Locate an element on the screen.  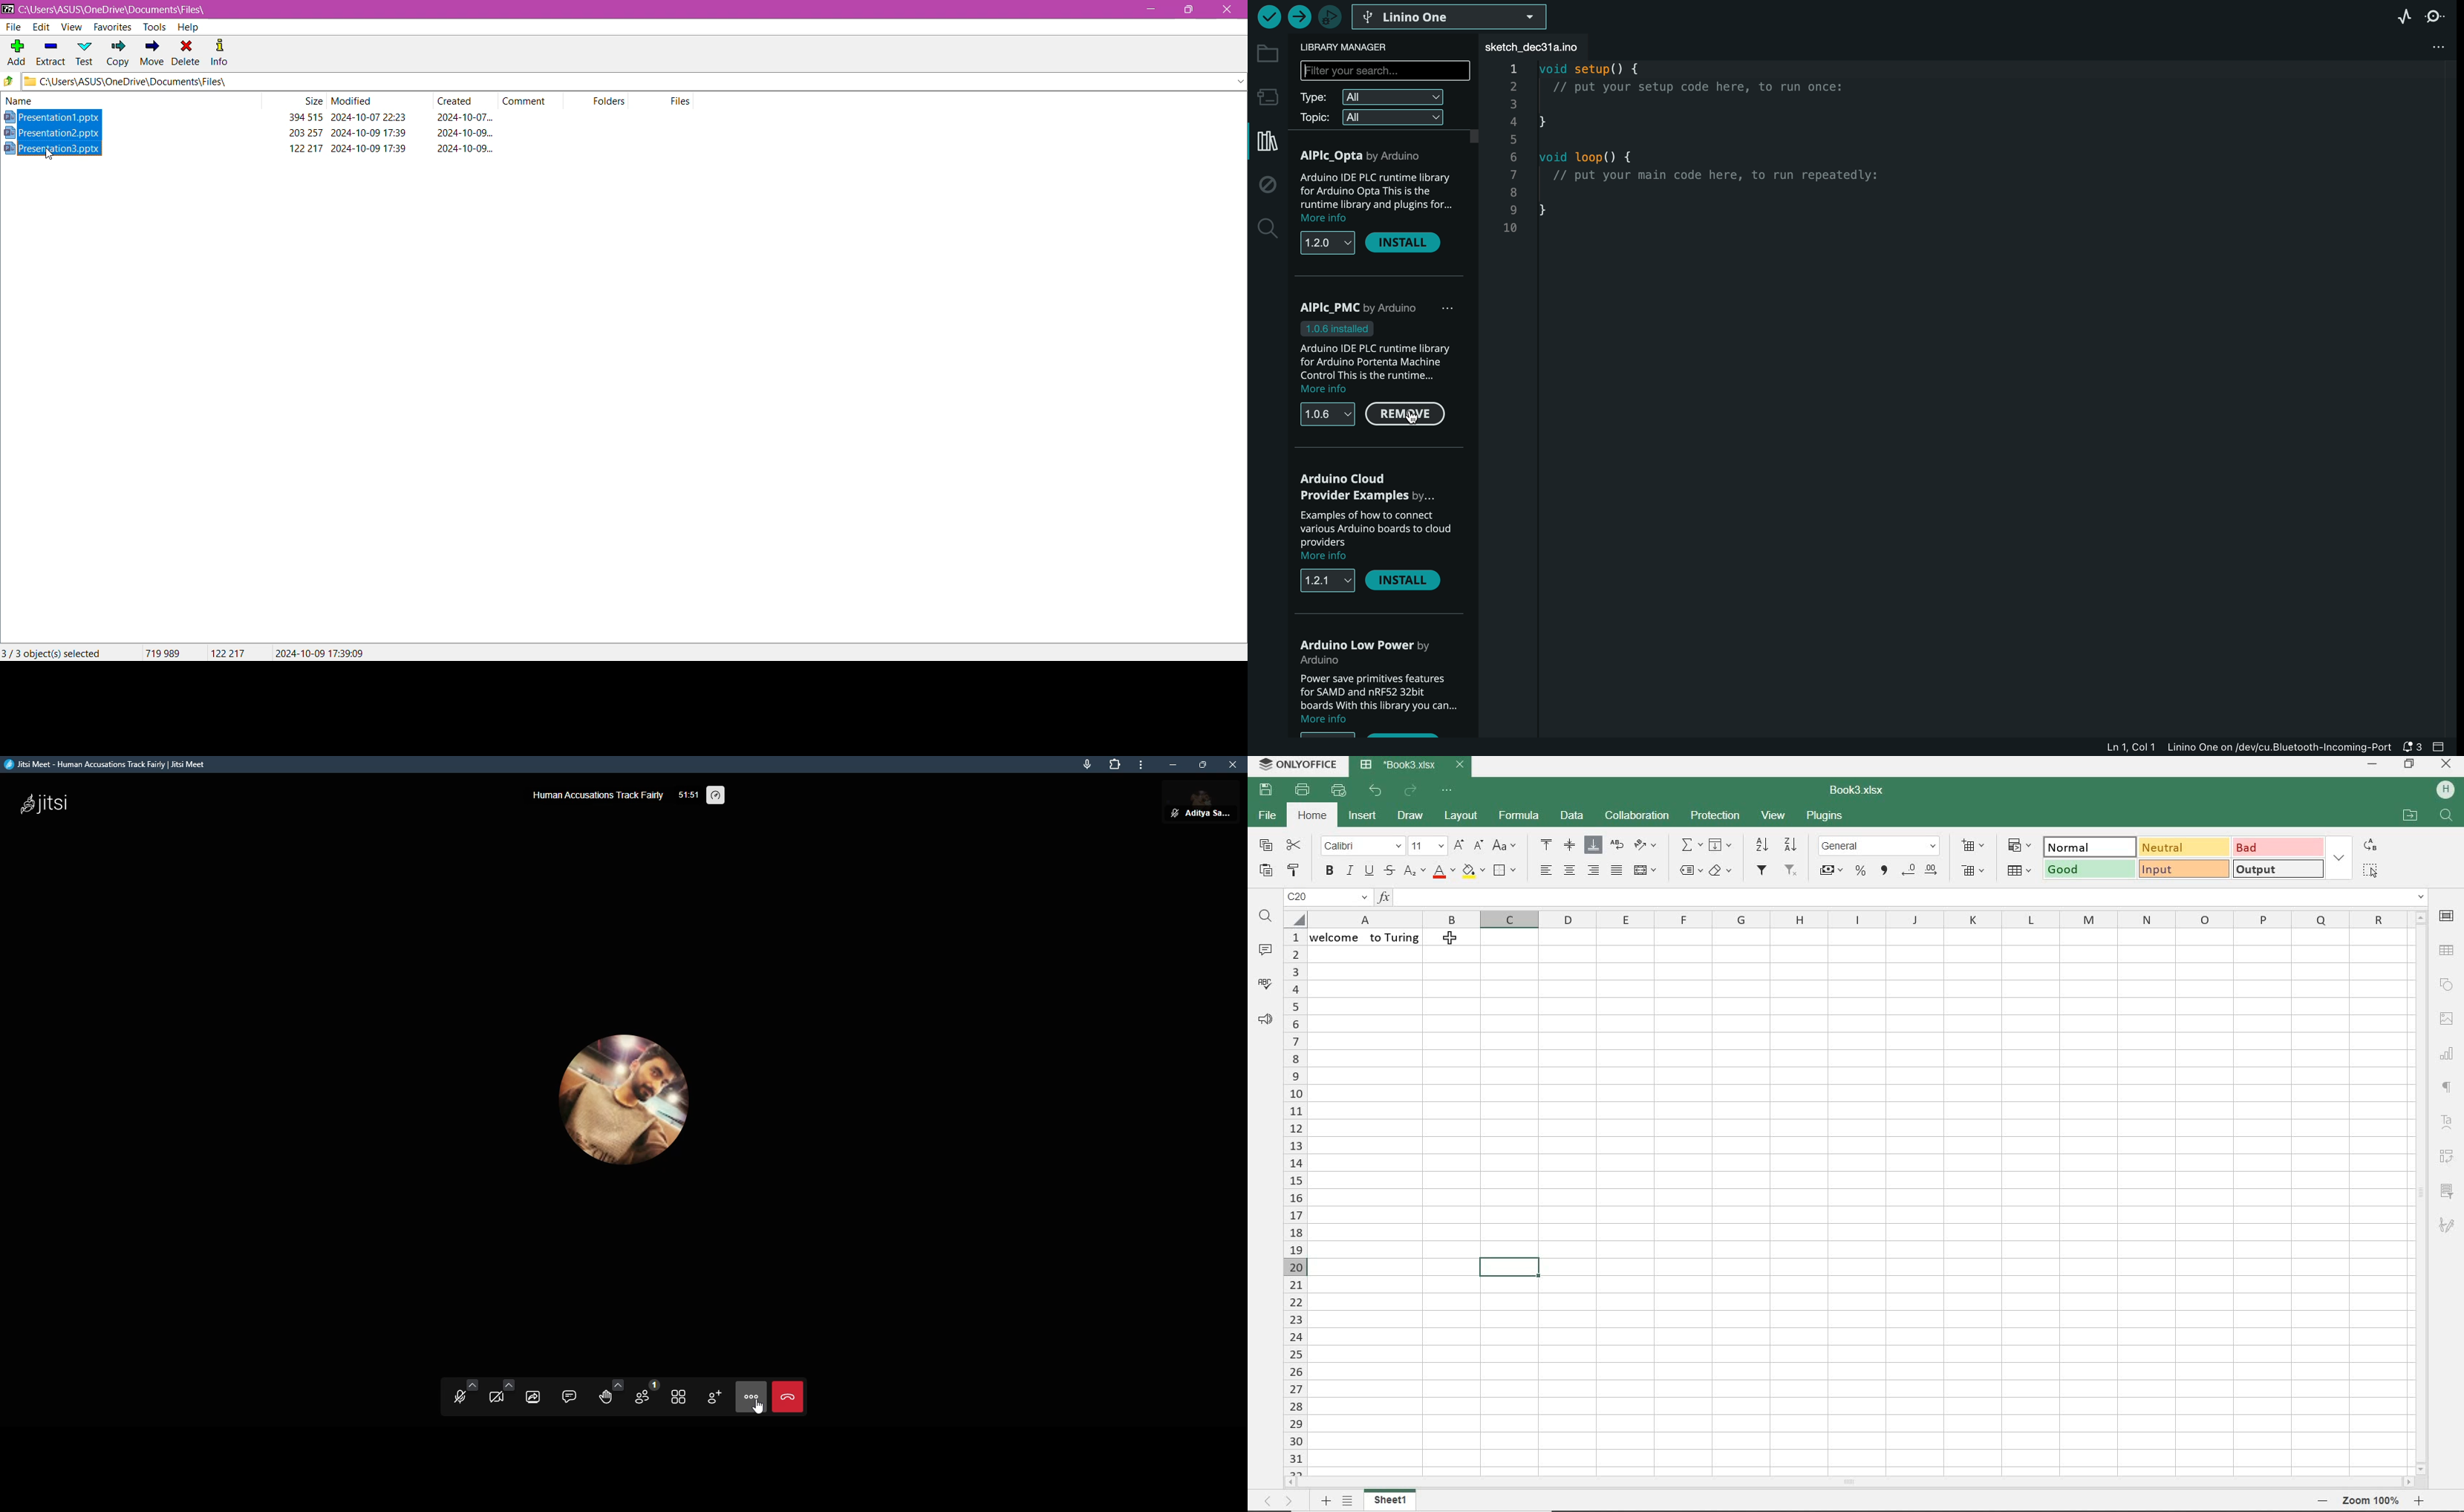
pivot table is located at coordinates (2448, 1156).